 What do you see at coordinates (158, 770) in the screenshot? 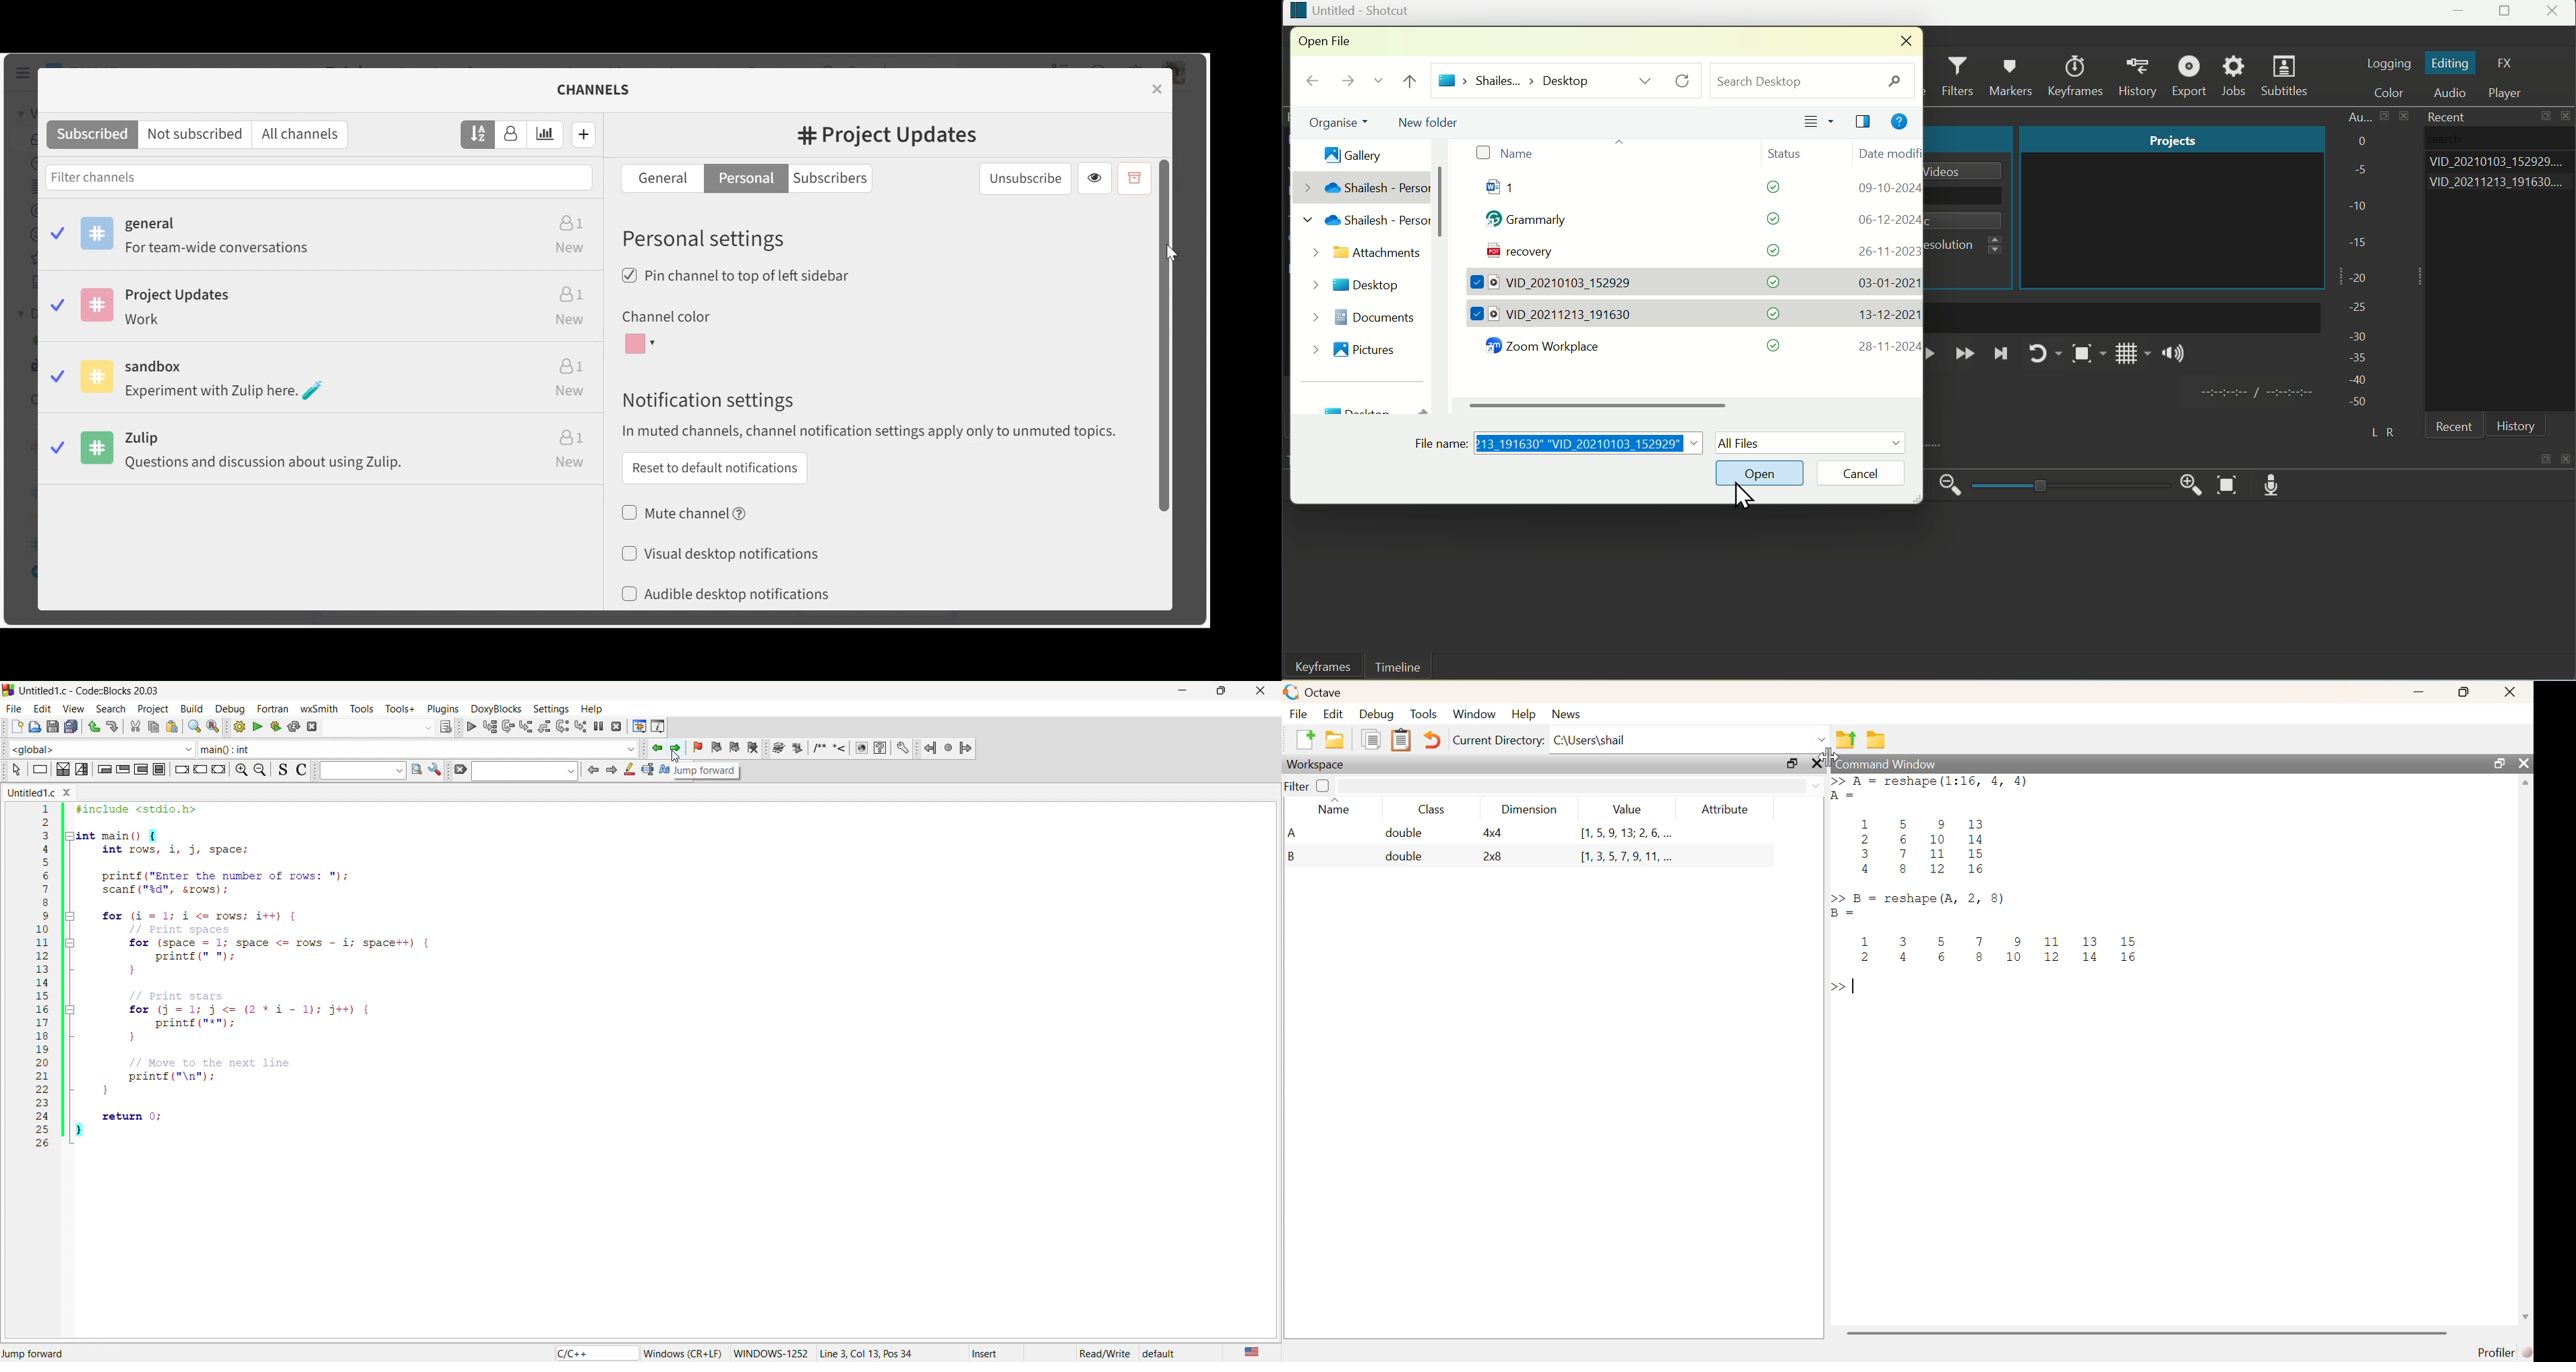
I see `icon` at bounding box center [158, 770].